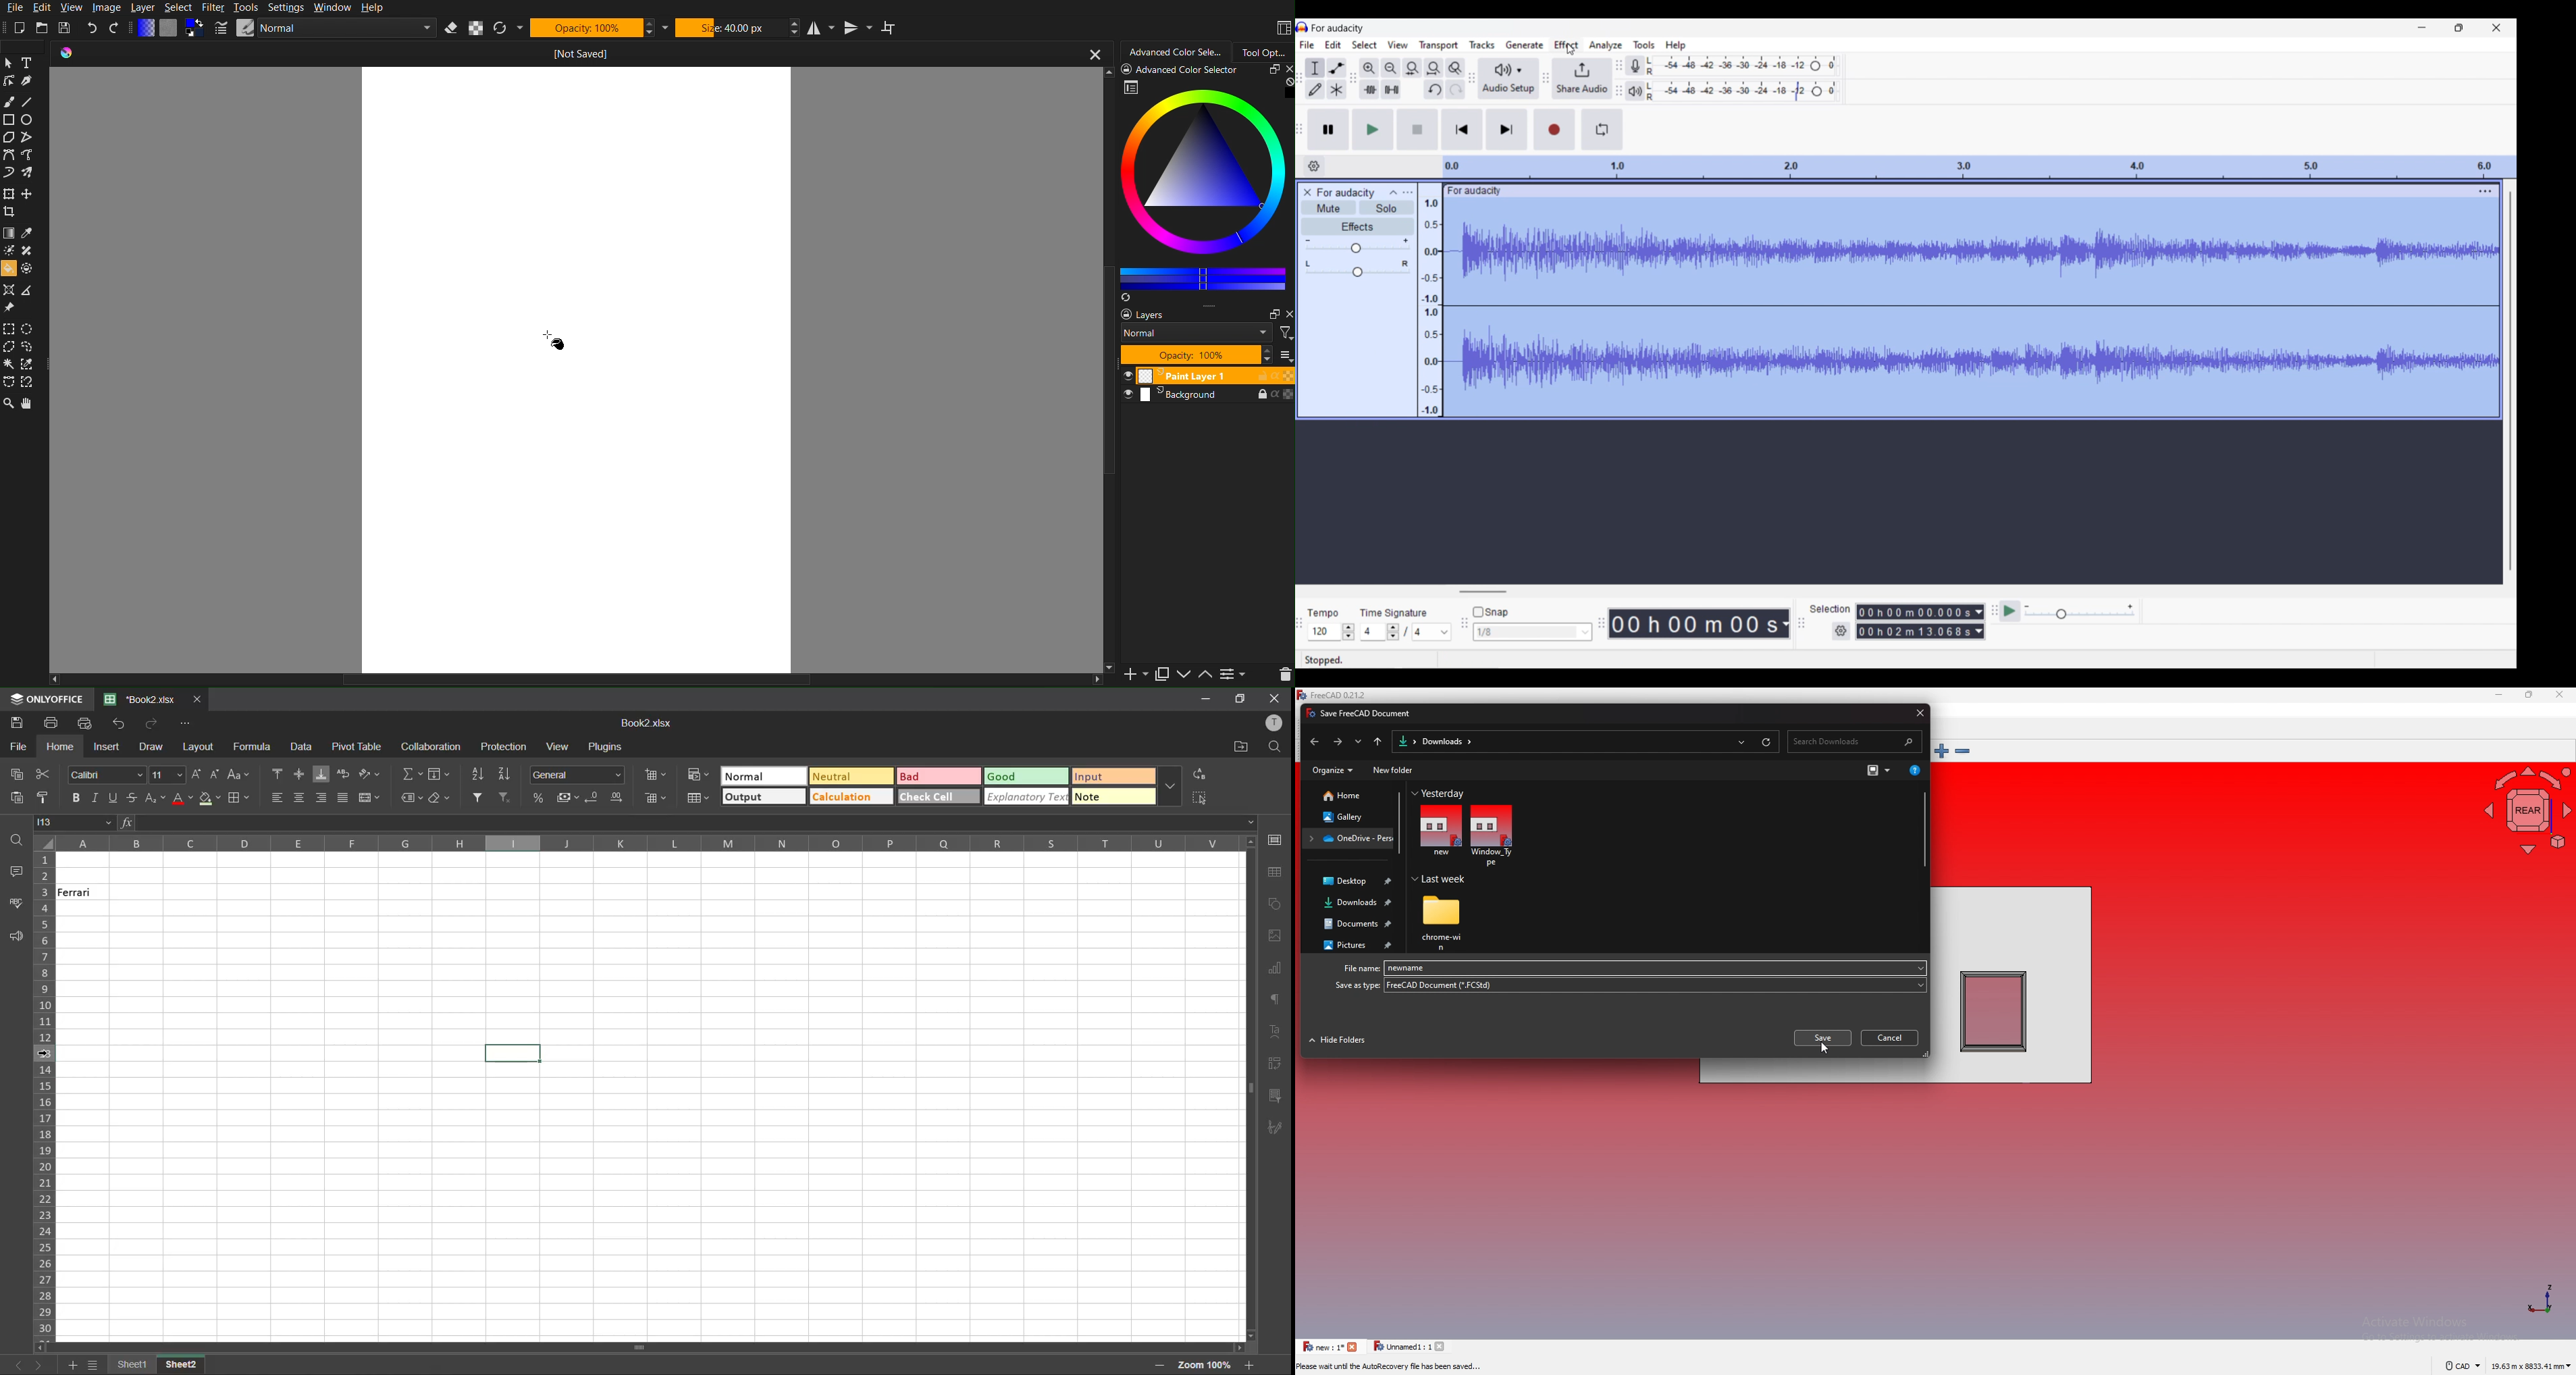  What do you see at coordinates (1455, 67) in the screenshot?
I see `Zoom toggle` at bounding box center [1455, 67].